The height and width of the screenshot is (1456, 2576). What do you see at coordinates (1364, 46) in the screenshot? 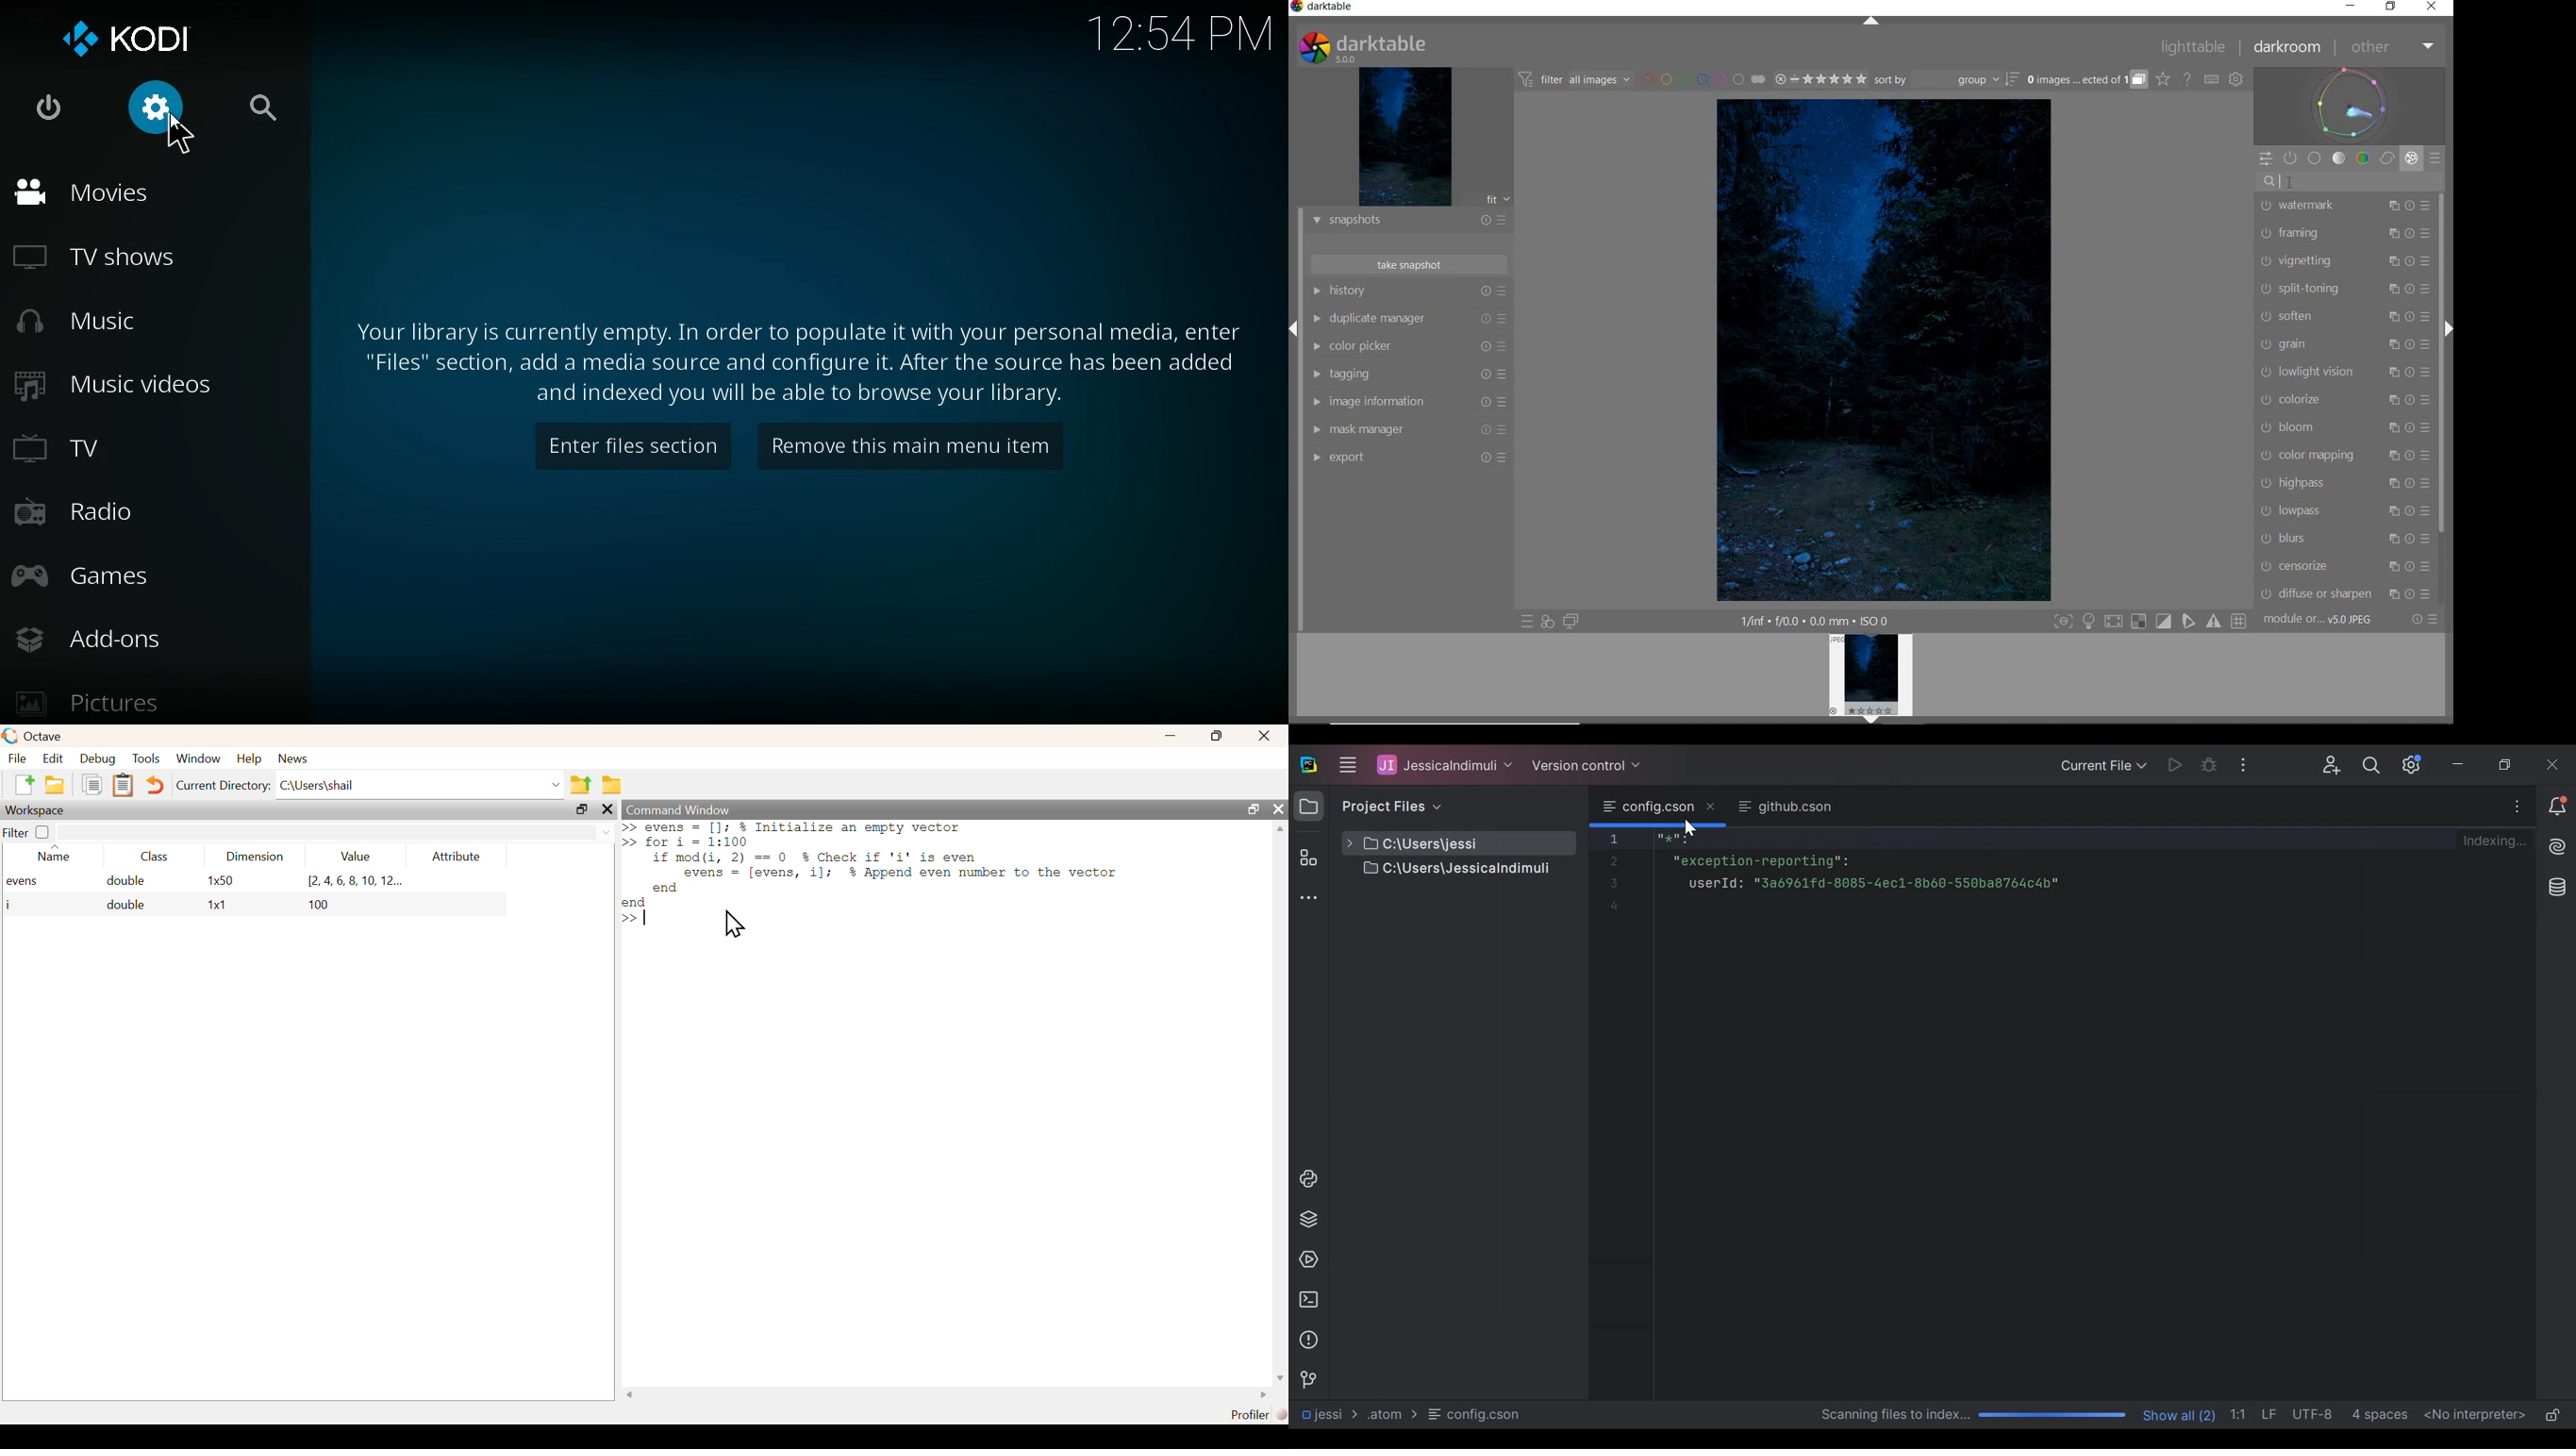
I see `SYSTEM LOGO` at bounding box center [1364, 46].